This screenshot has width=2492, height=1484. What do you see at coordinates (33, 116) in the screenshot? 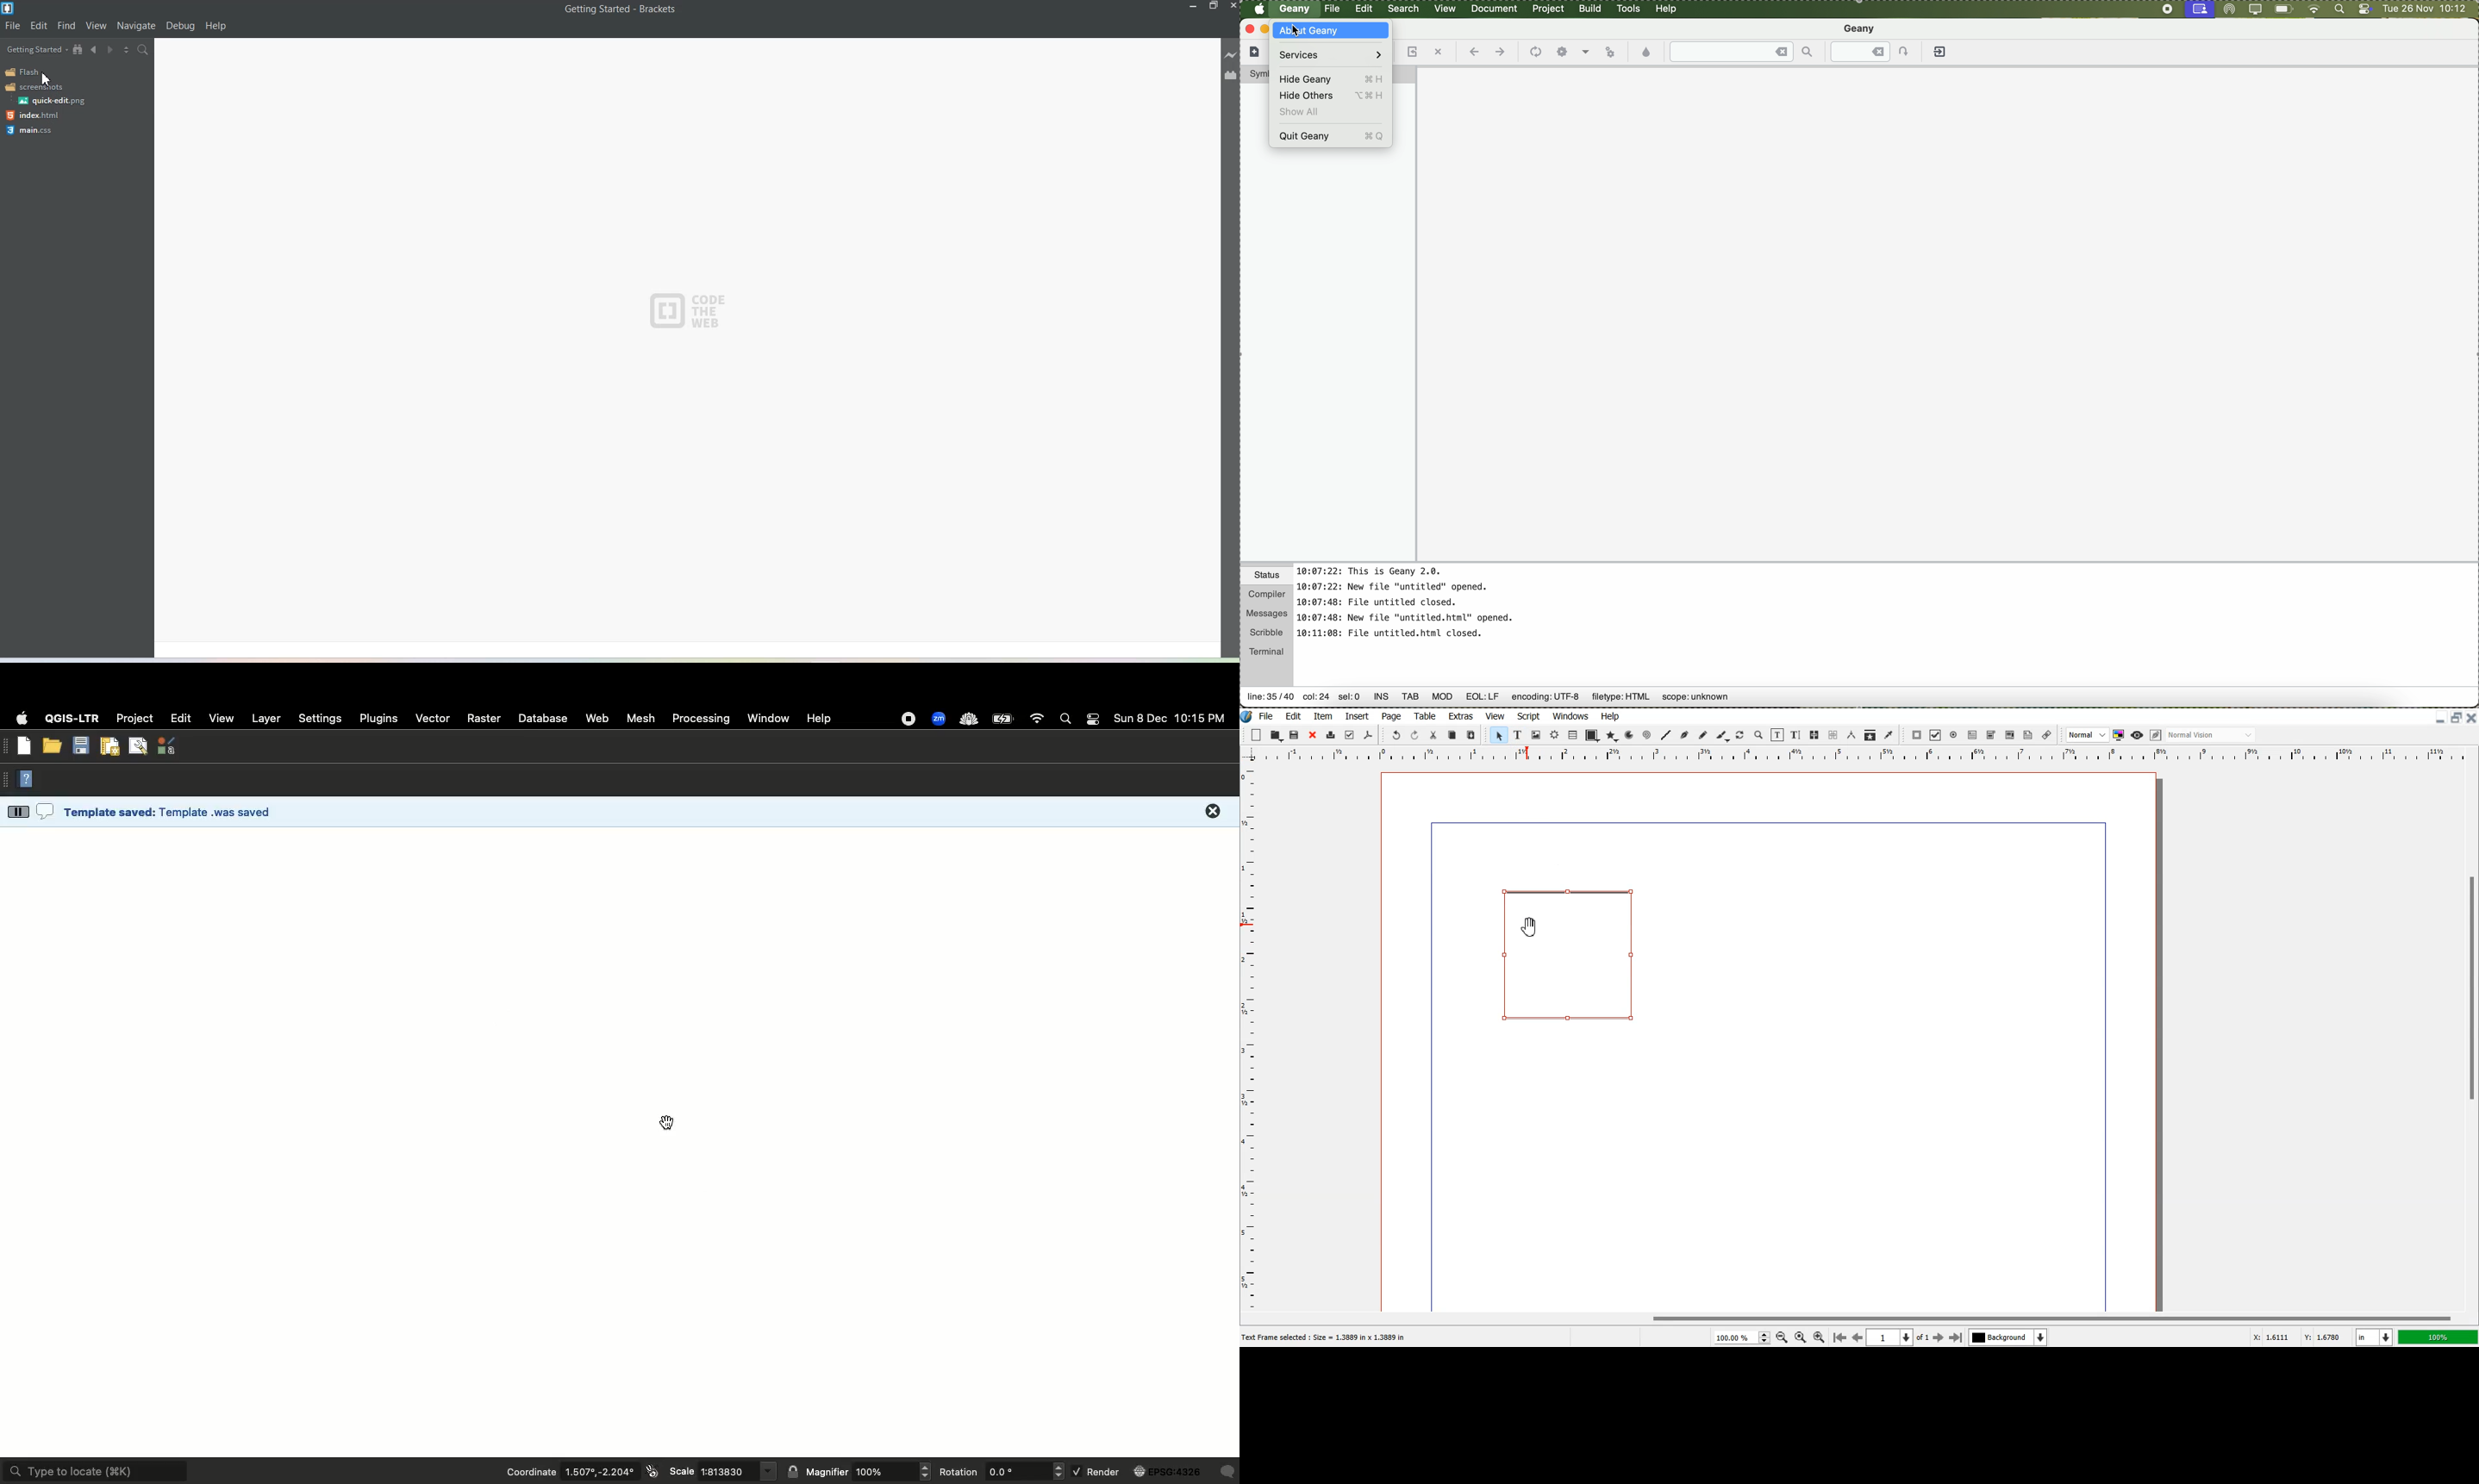
I see `Logo` at bounding box center [33, 116].